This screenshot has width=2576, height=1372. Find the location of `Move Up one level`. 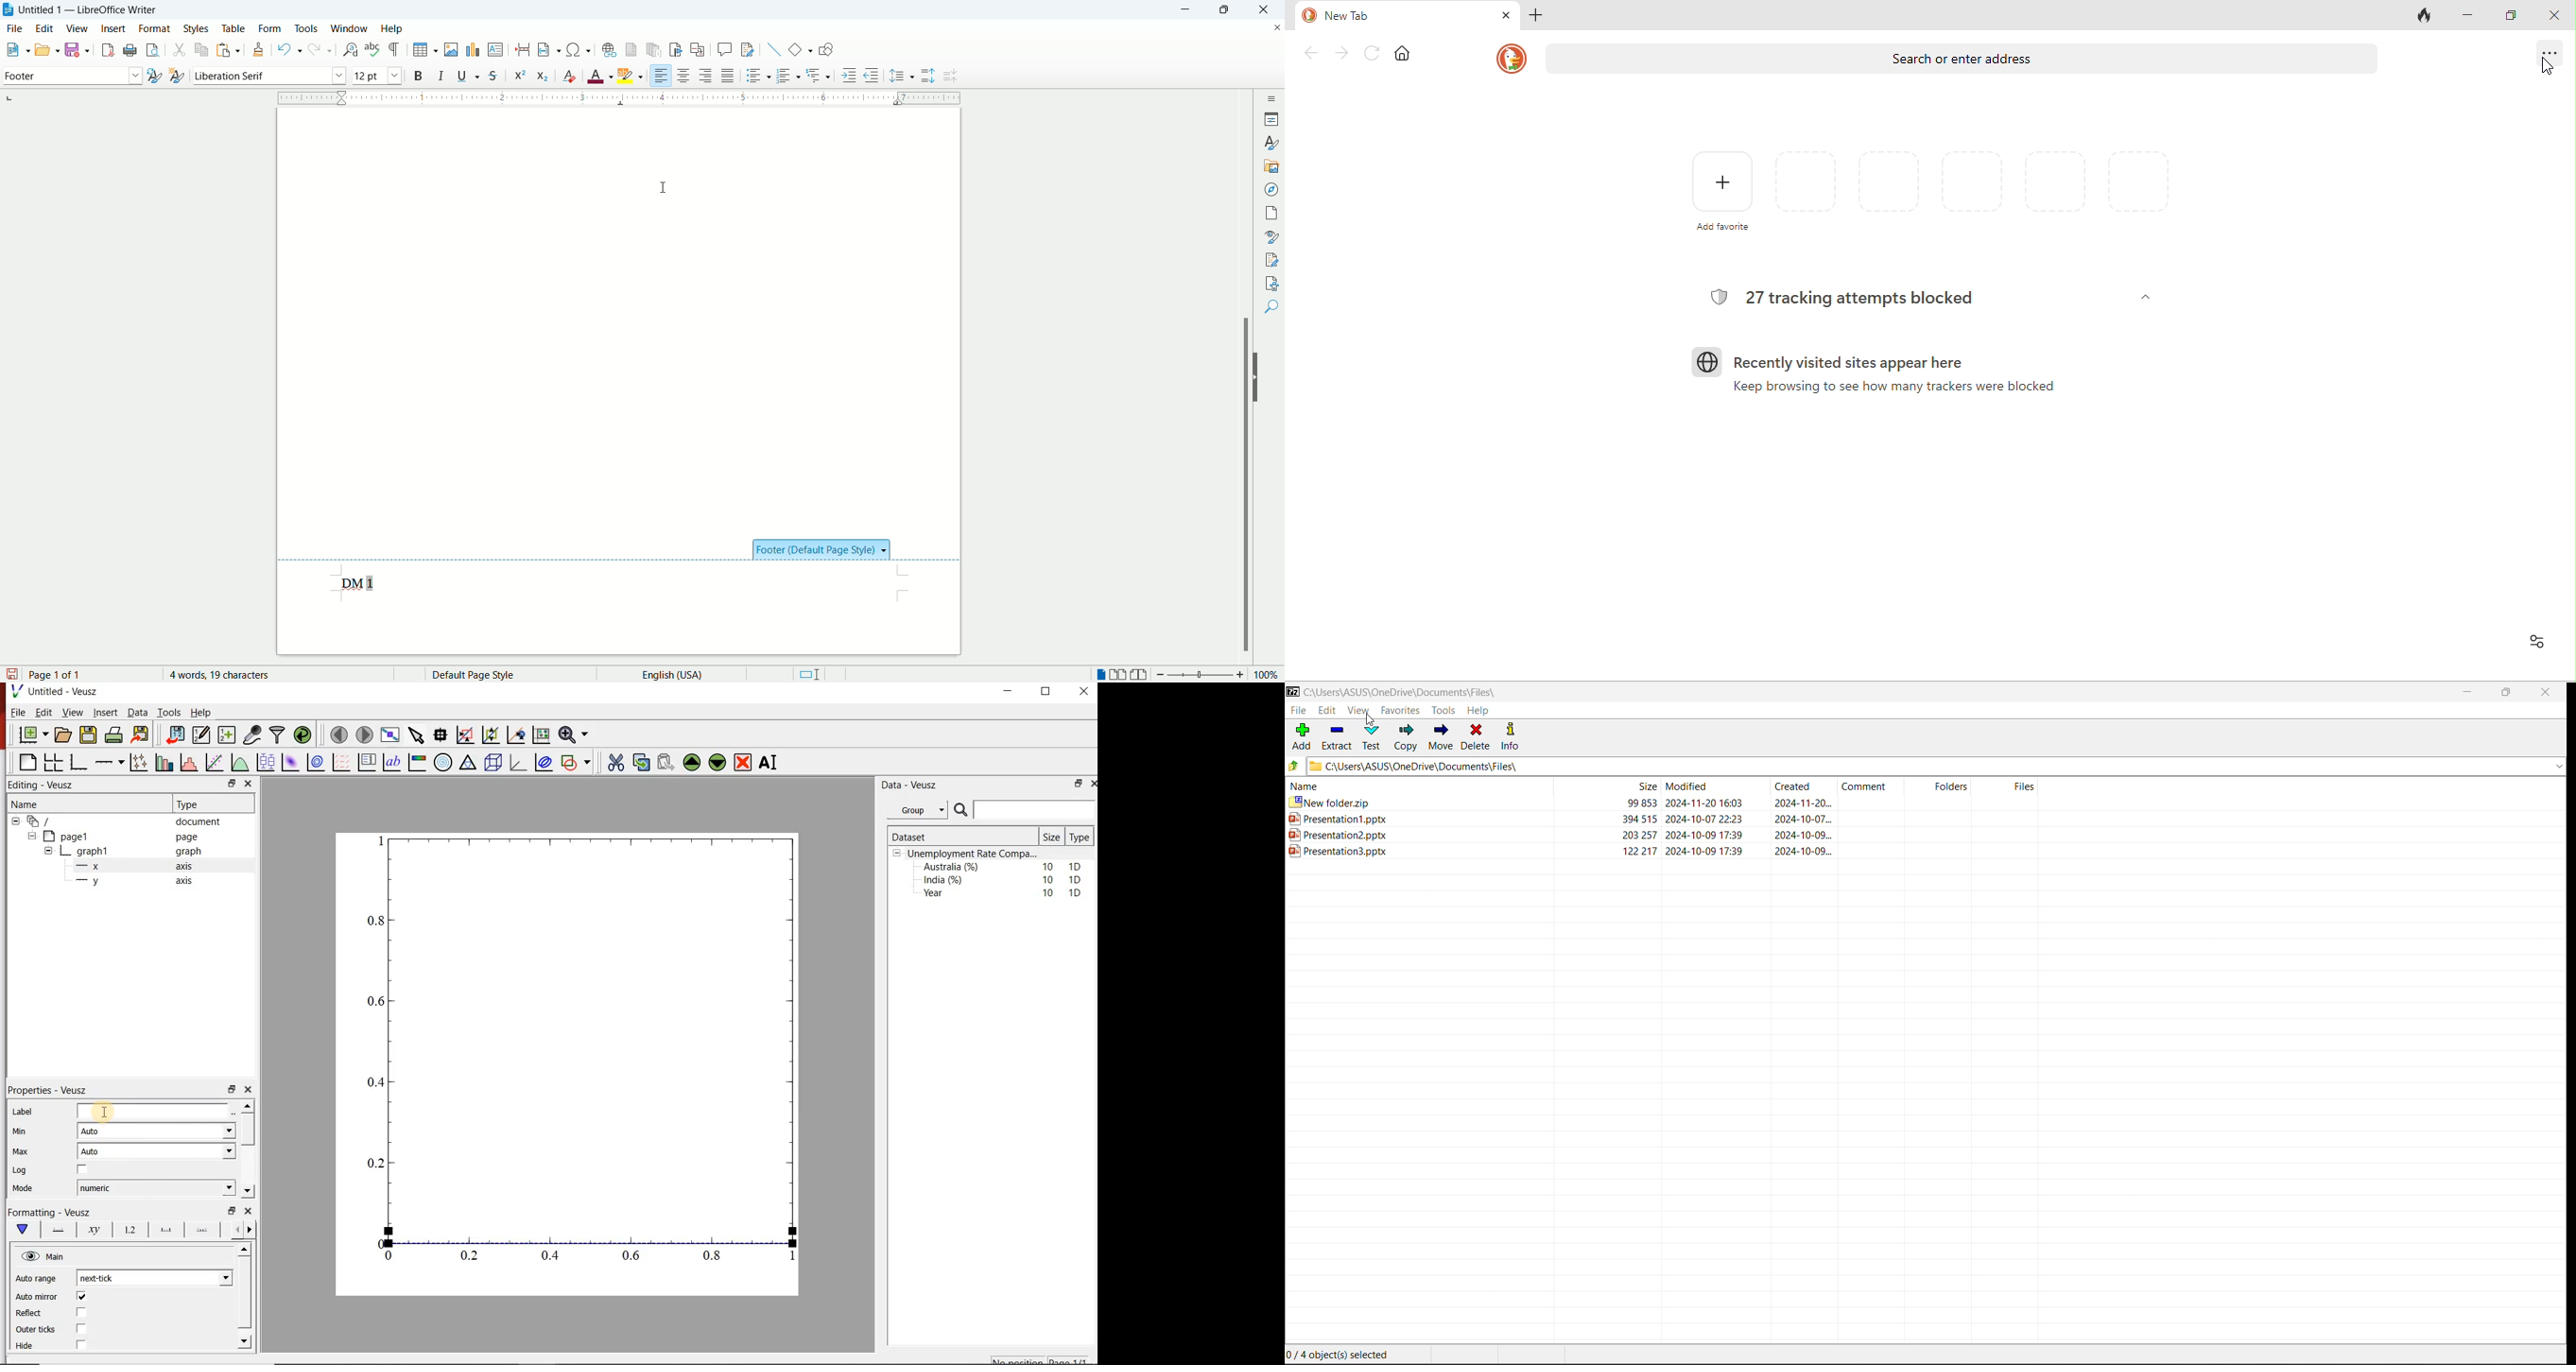

Move Up one level is located at coordinates (1294, 767).